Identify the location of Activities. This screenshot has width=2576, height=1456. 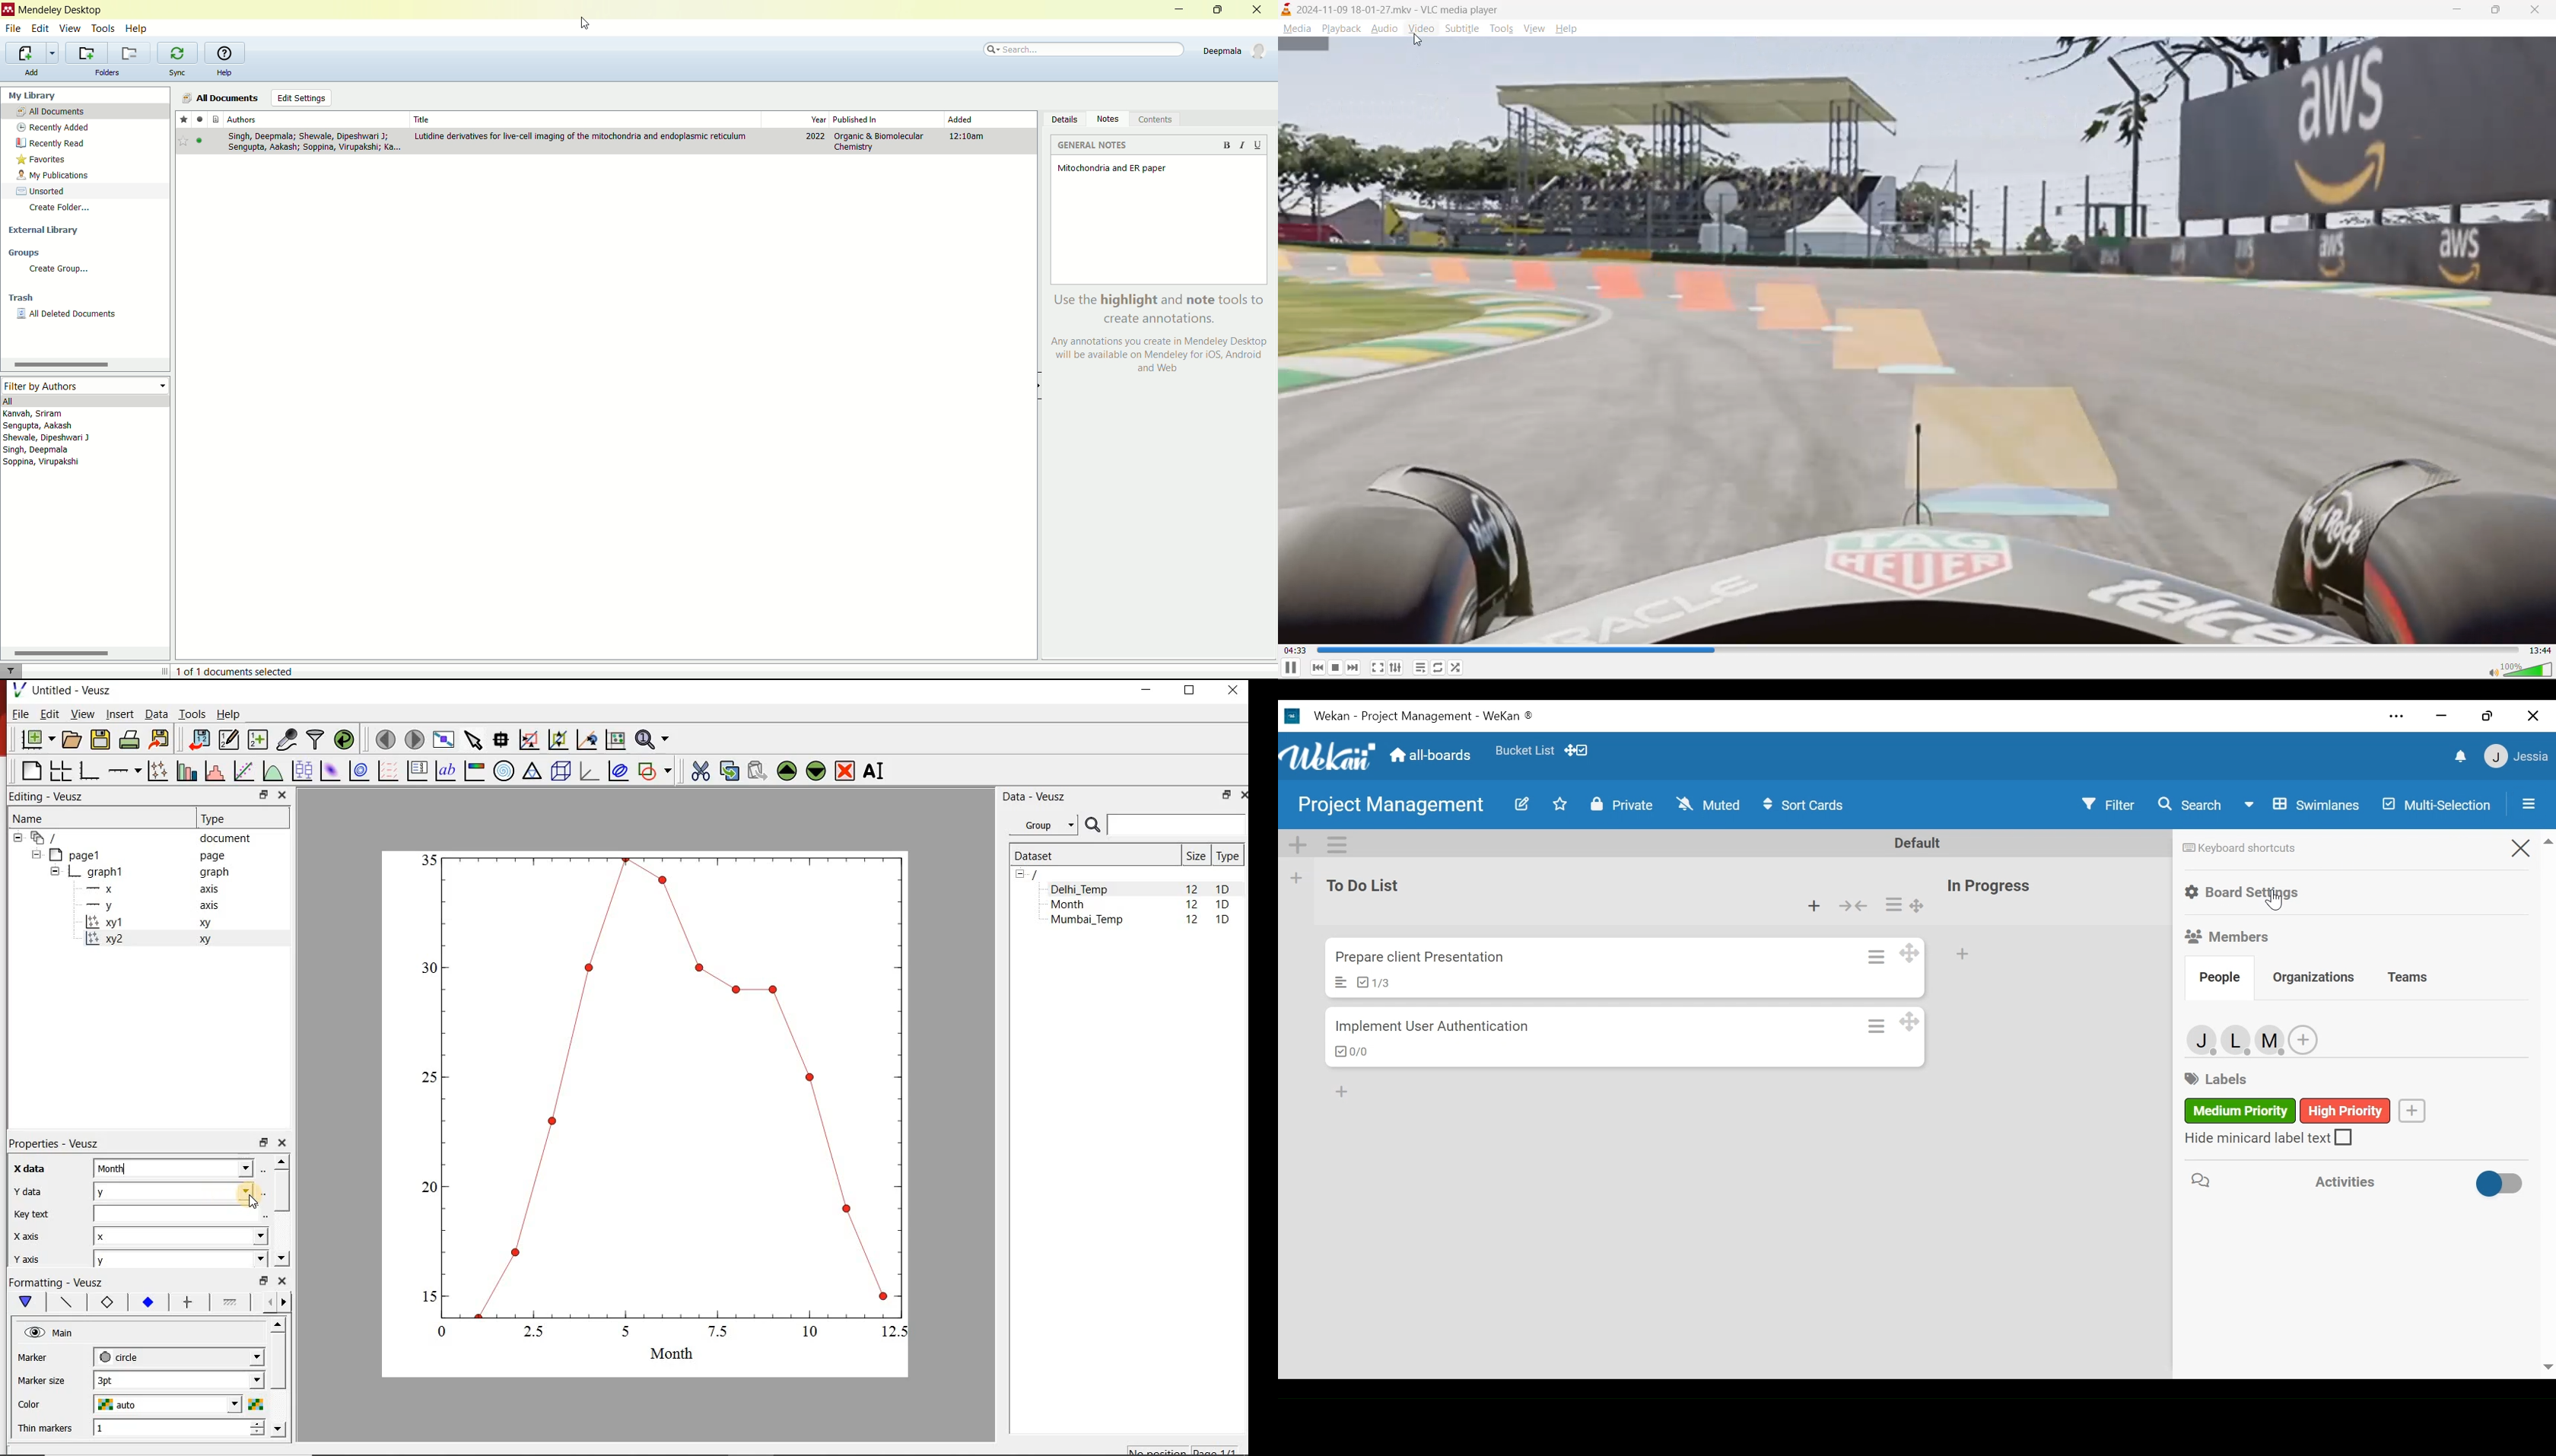
(2294, 1179).